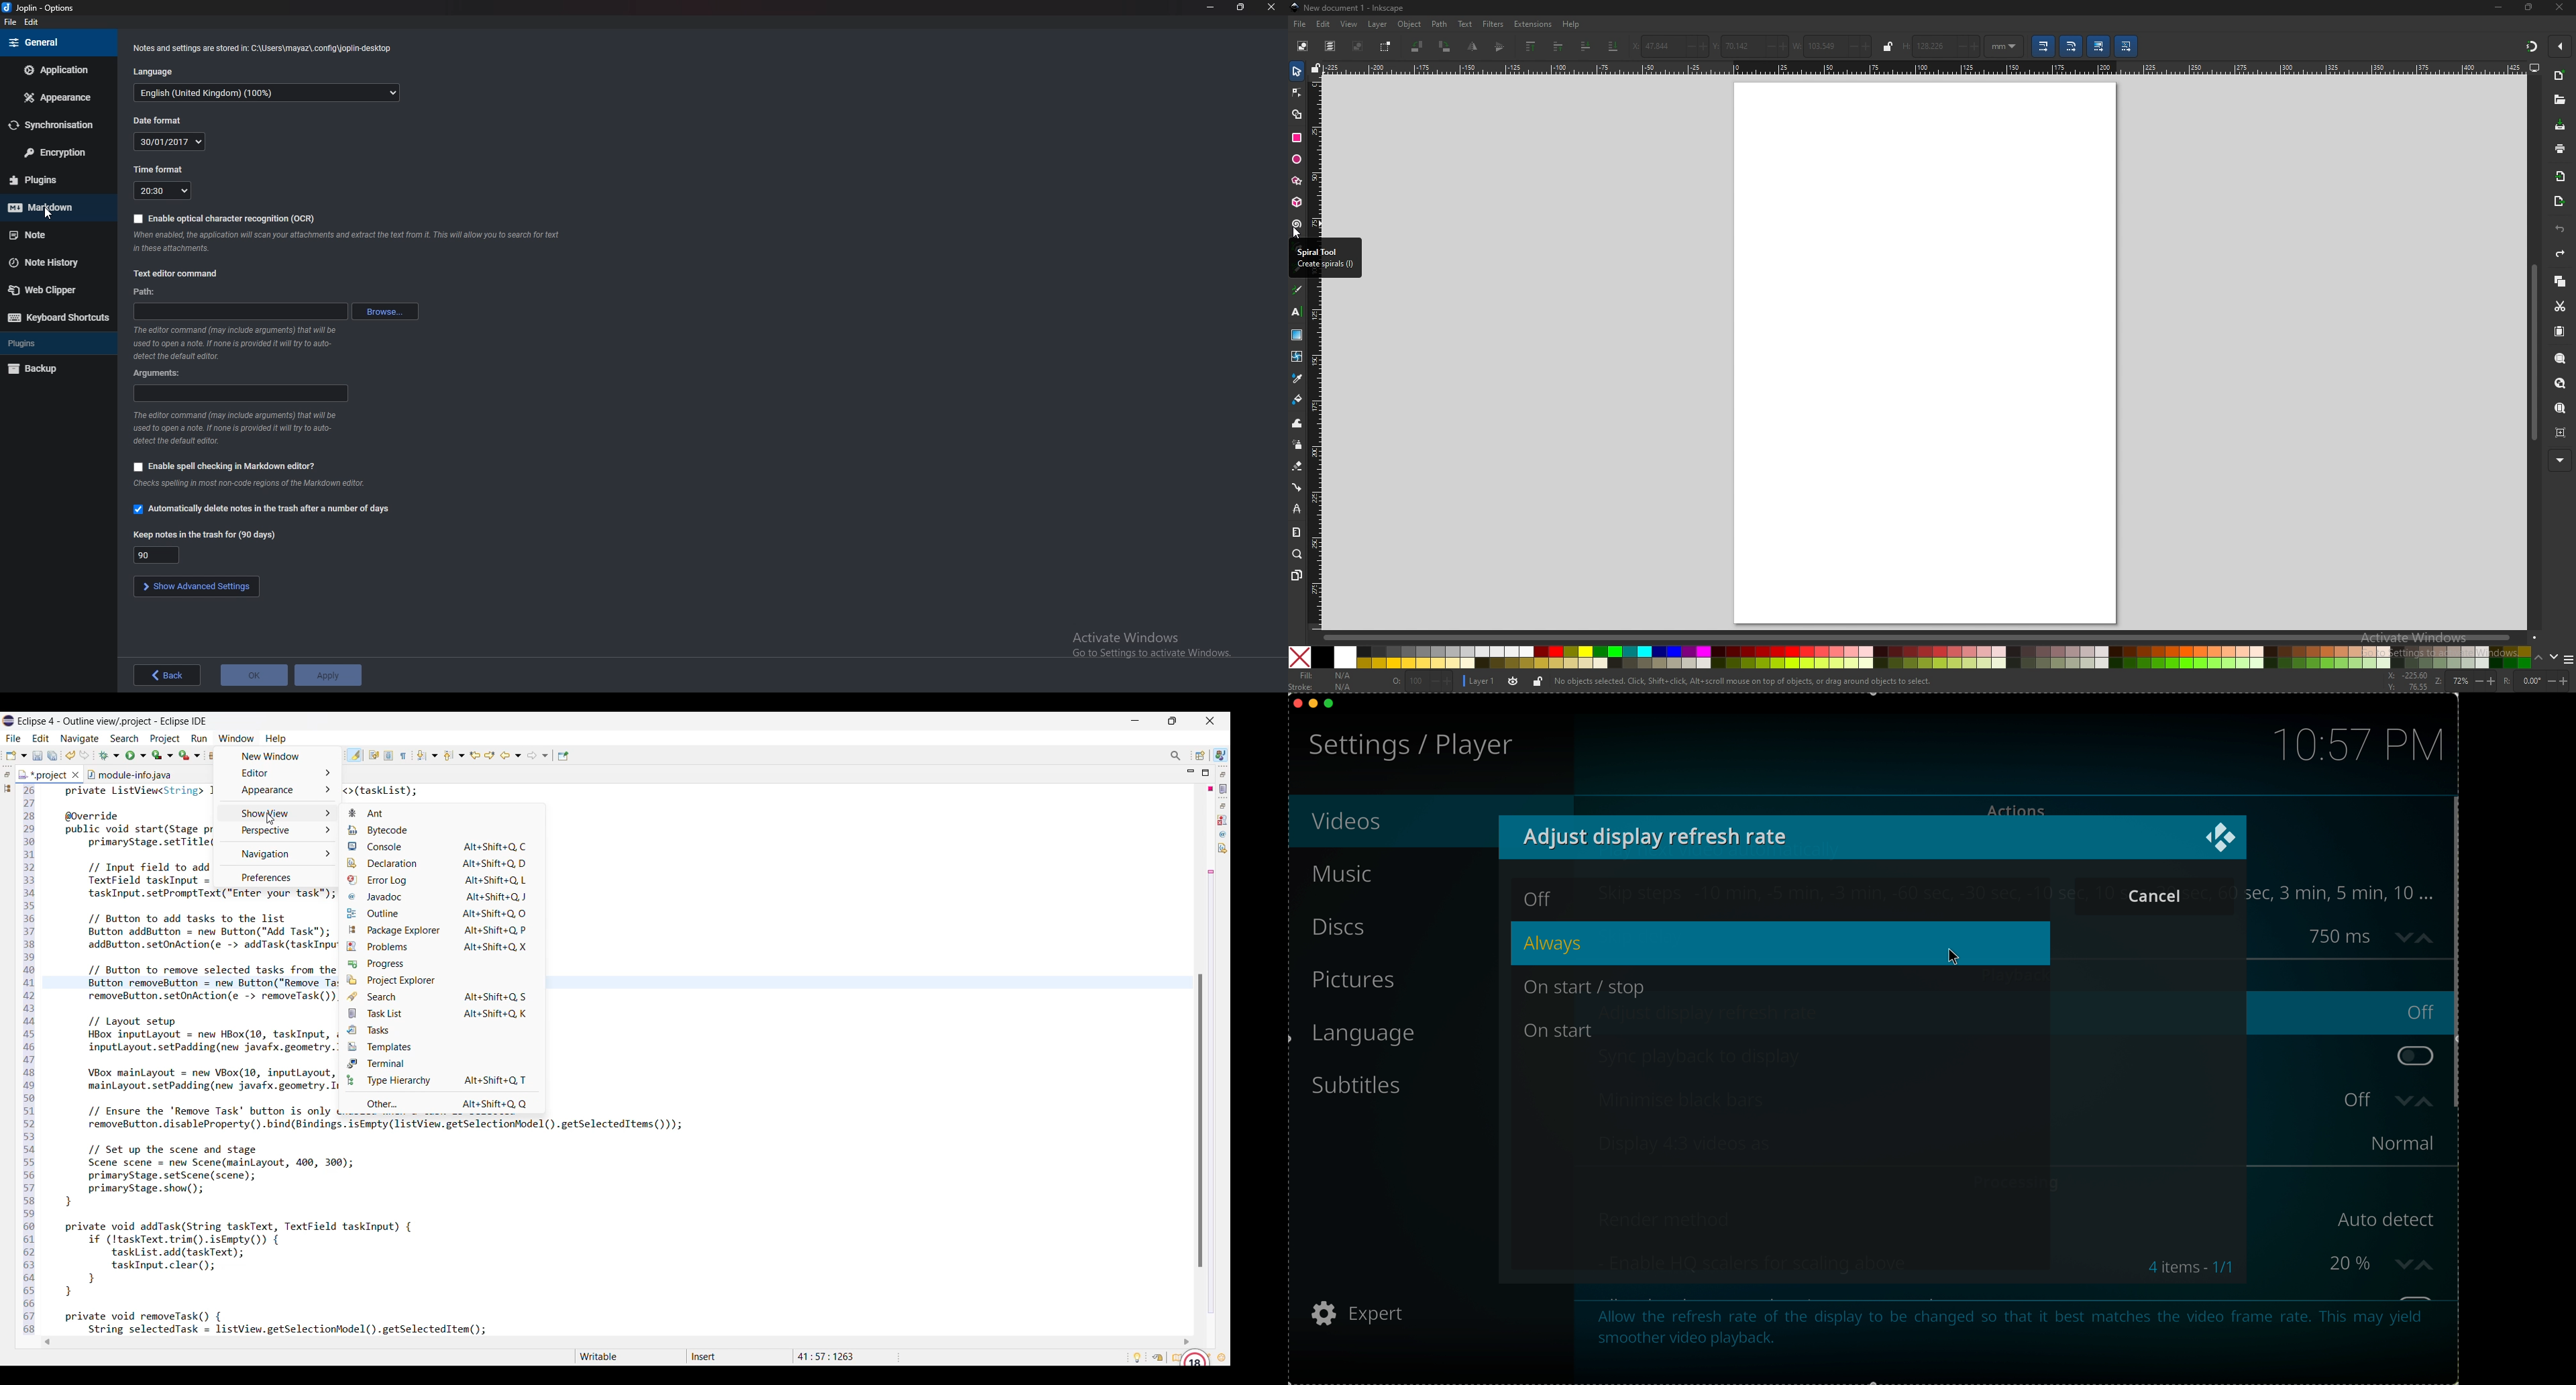 The image size is (2576, 1400). I want to click on Note history, so click(54, 262).